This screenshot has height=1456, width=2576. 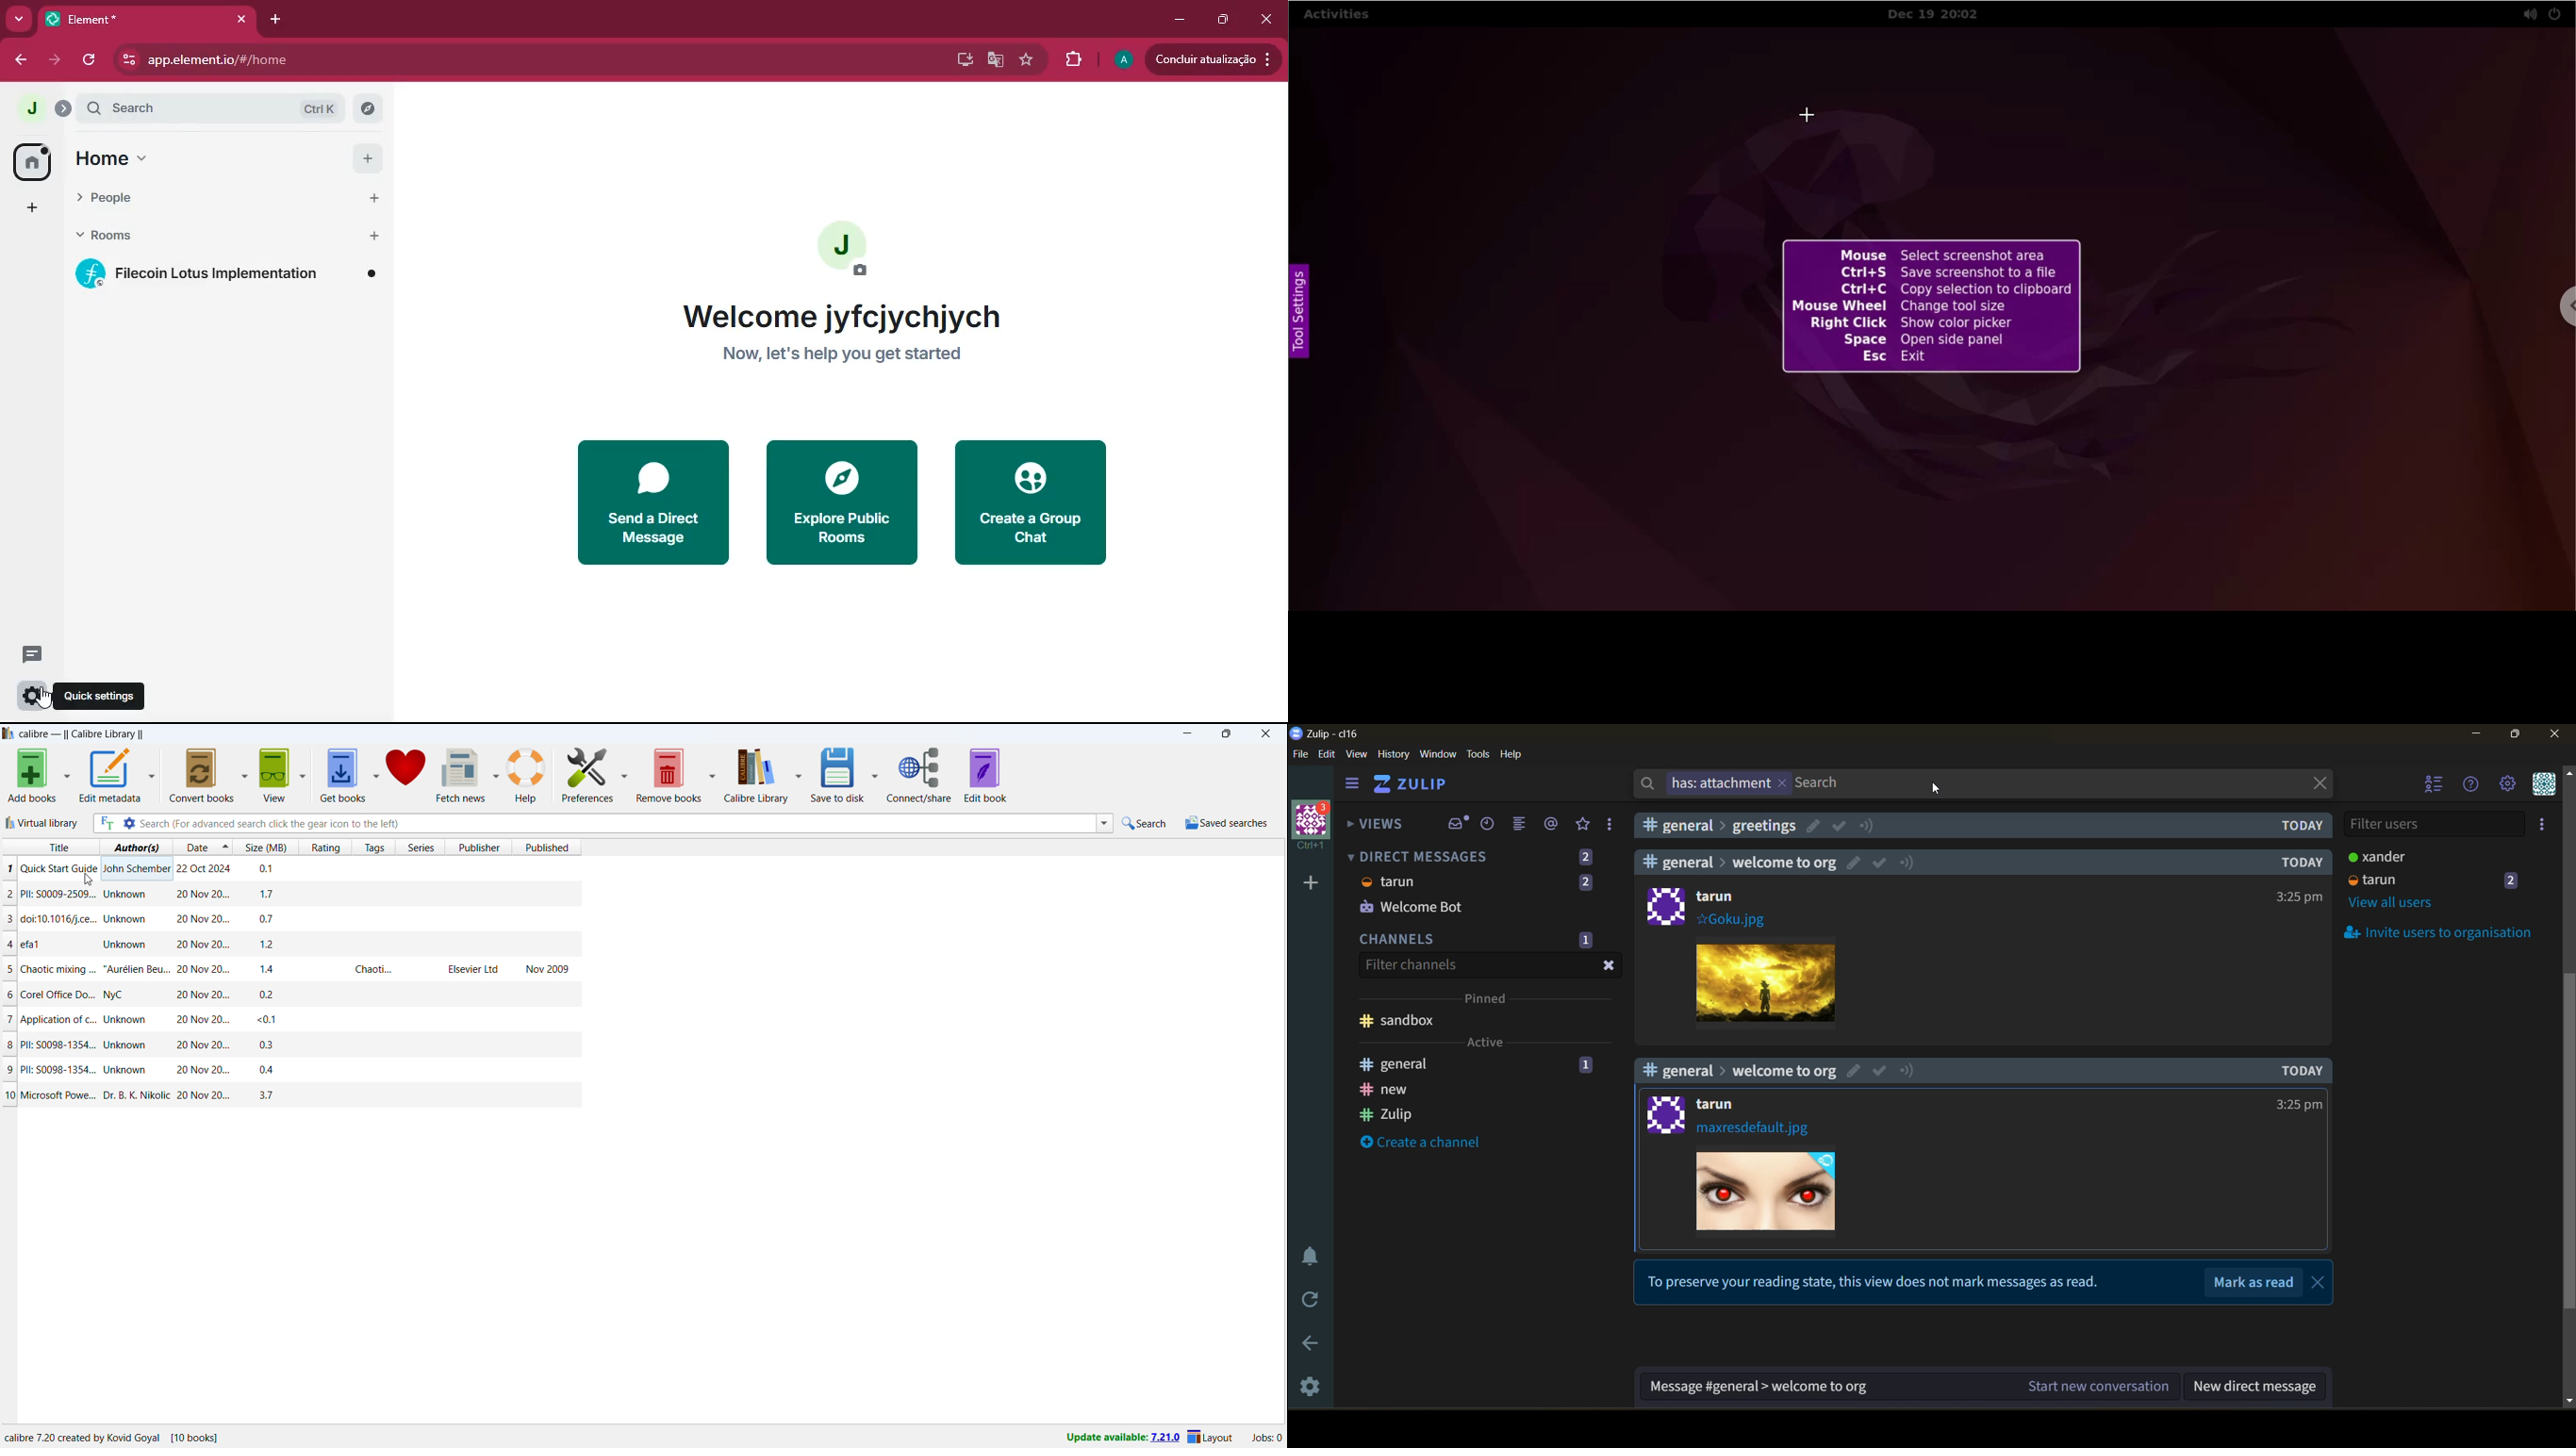 What do you see at coordinates (2557, 734) in the screenshot?
I see `close` at bounding box center [2557, 734].